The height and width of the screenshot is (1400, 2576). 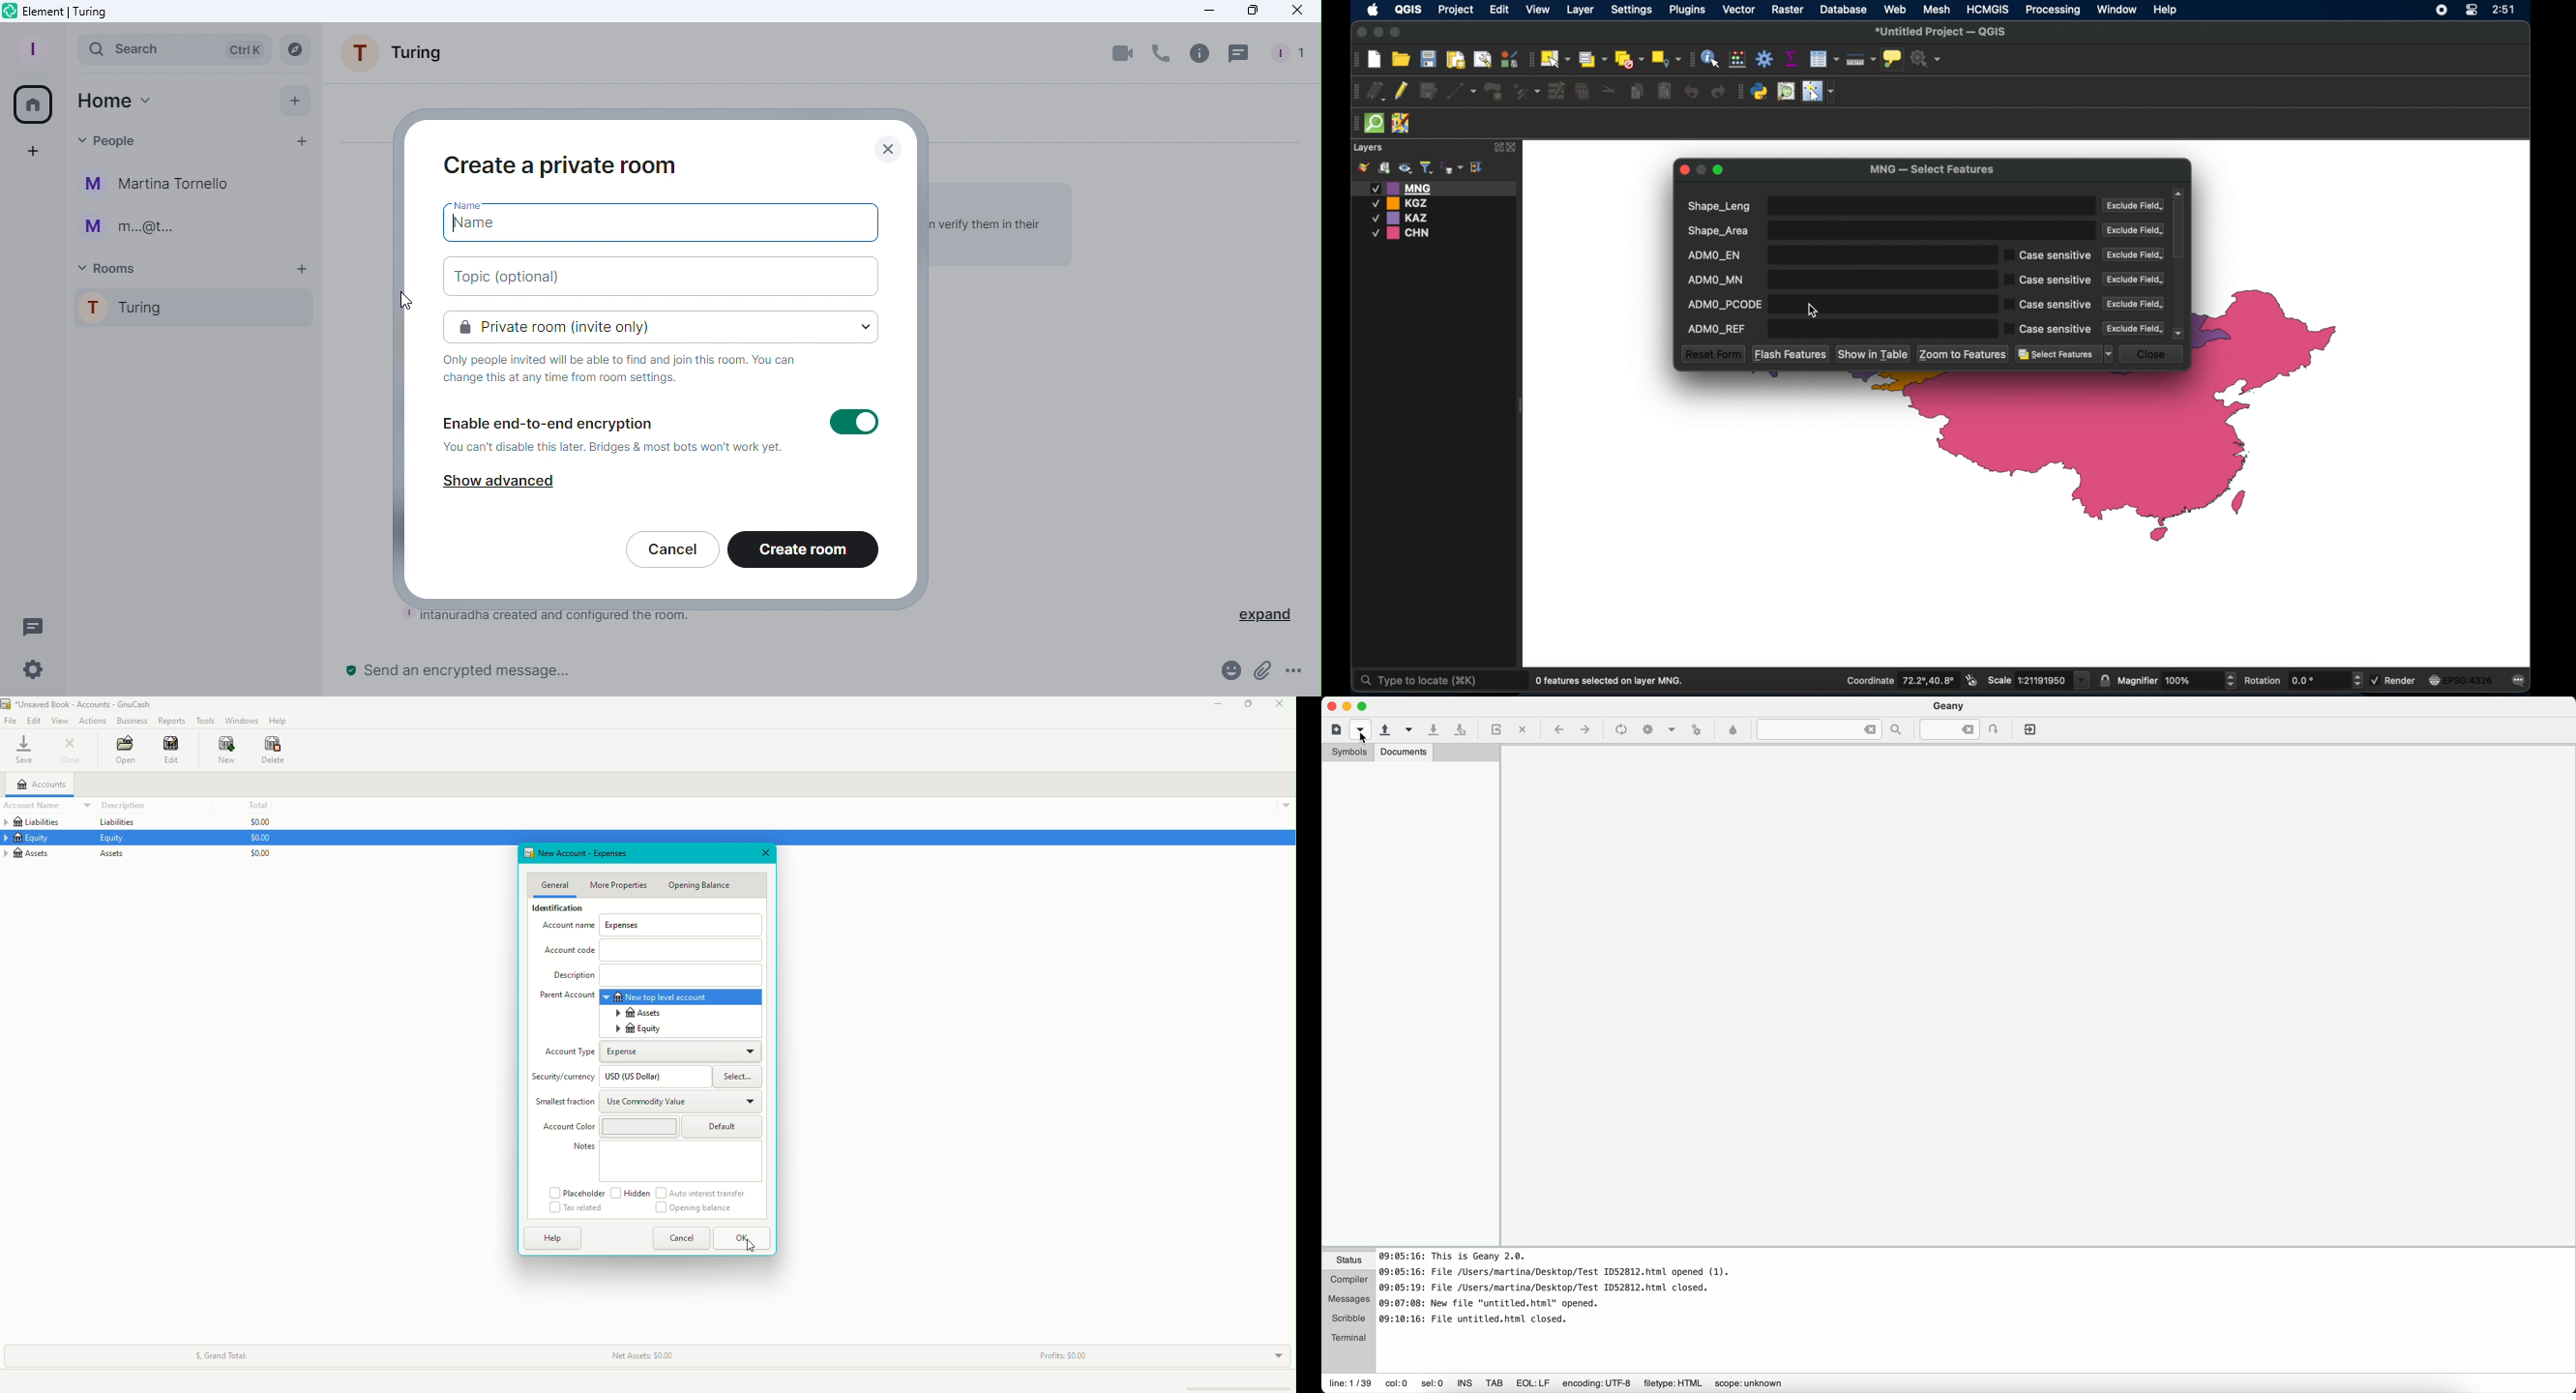 I want to click on plugins, so click(x=1688, y=10).